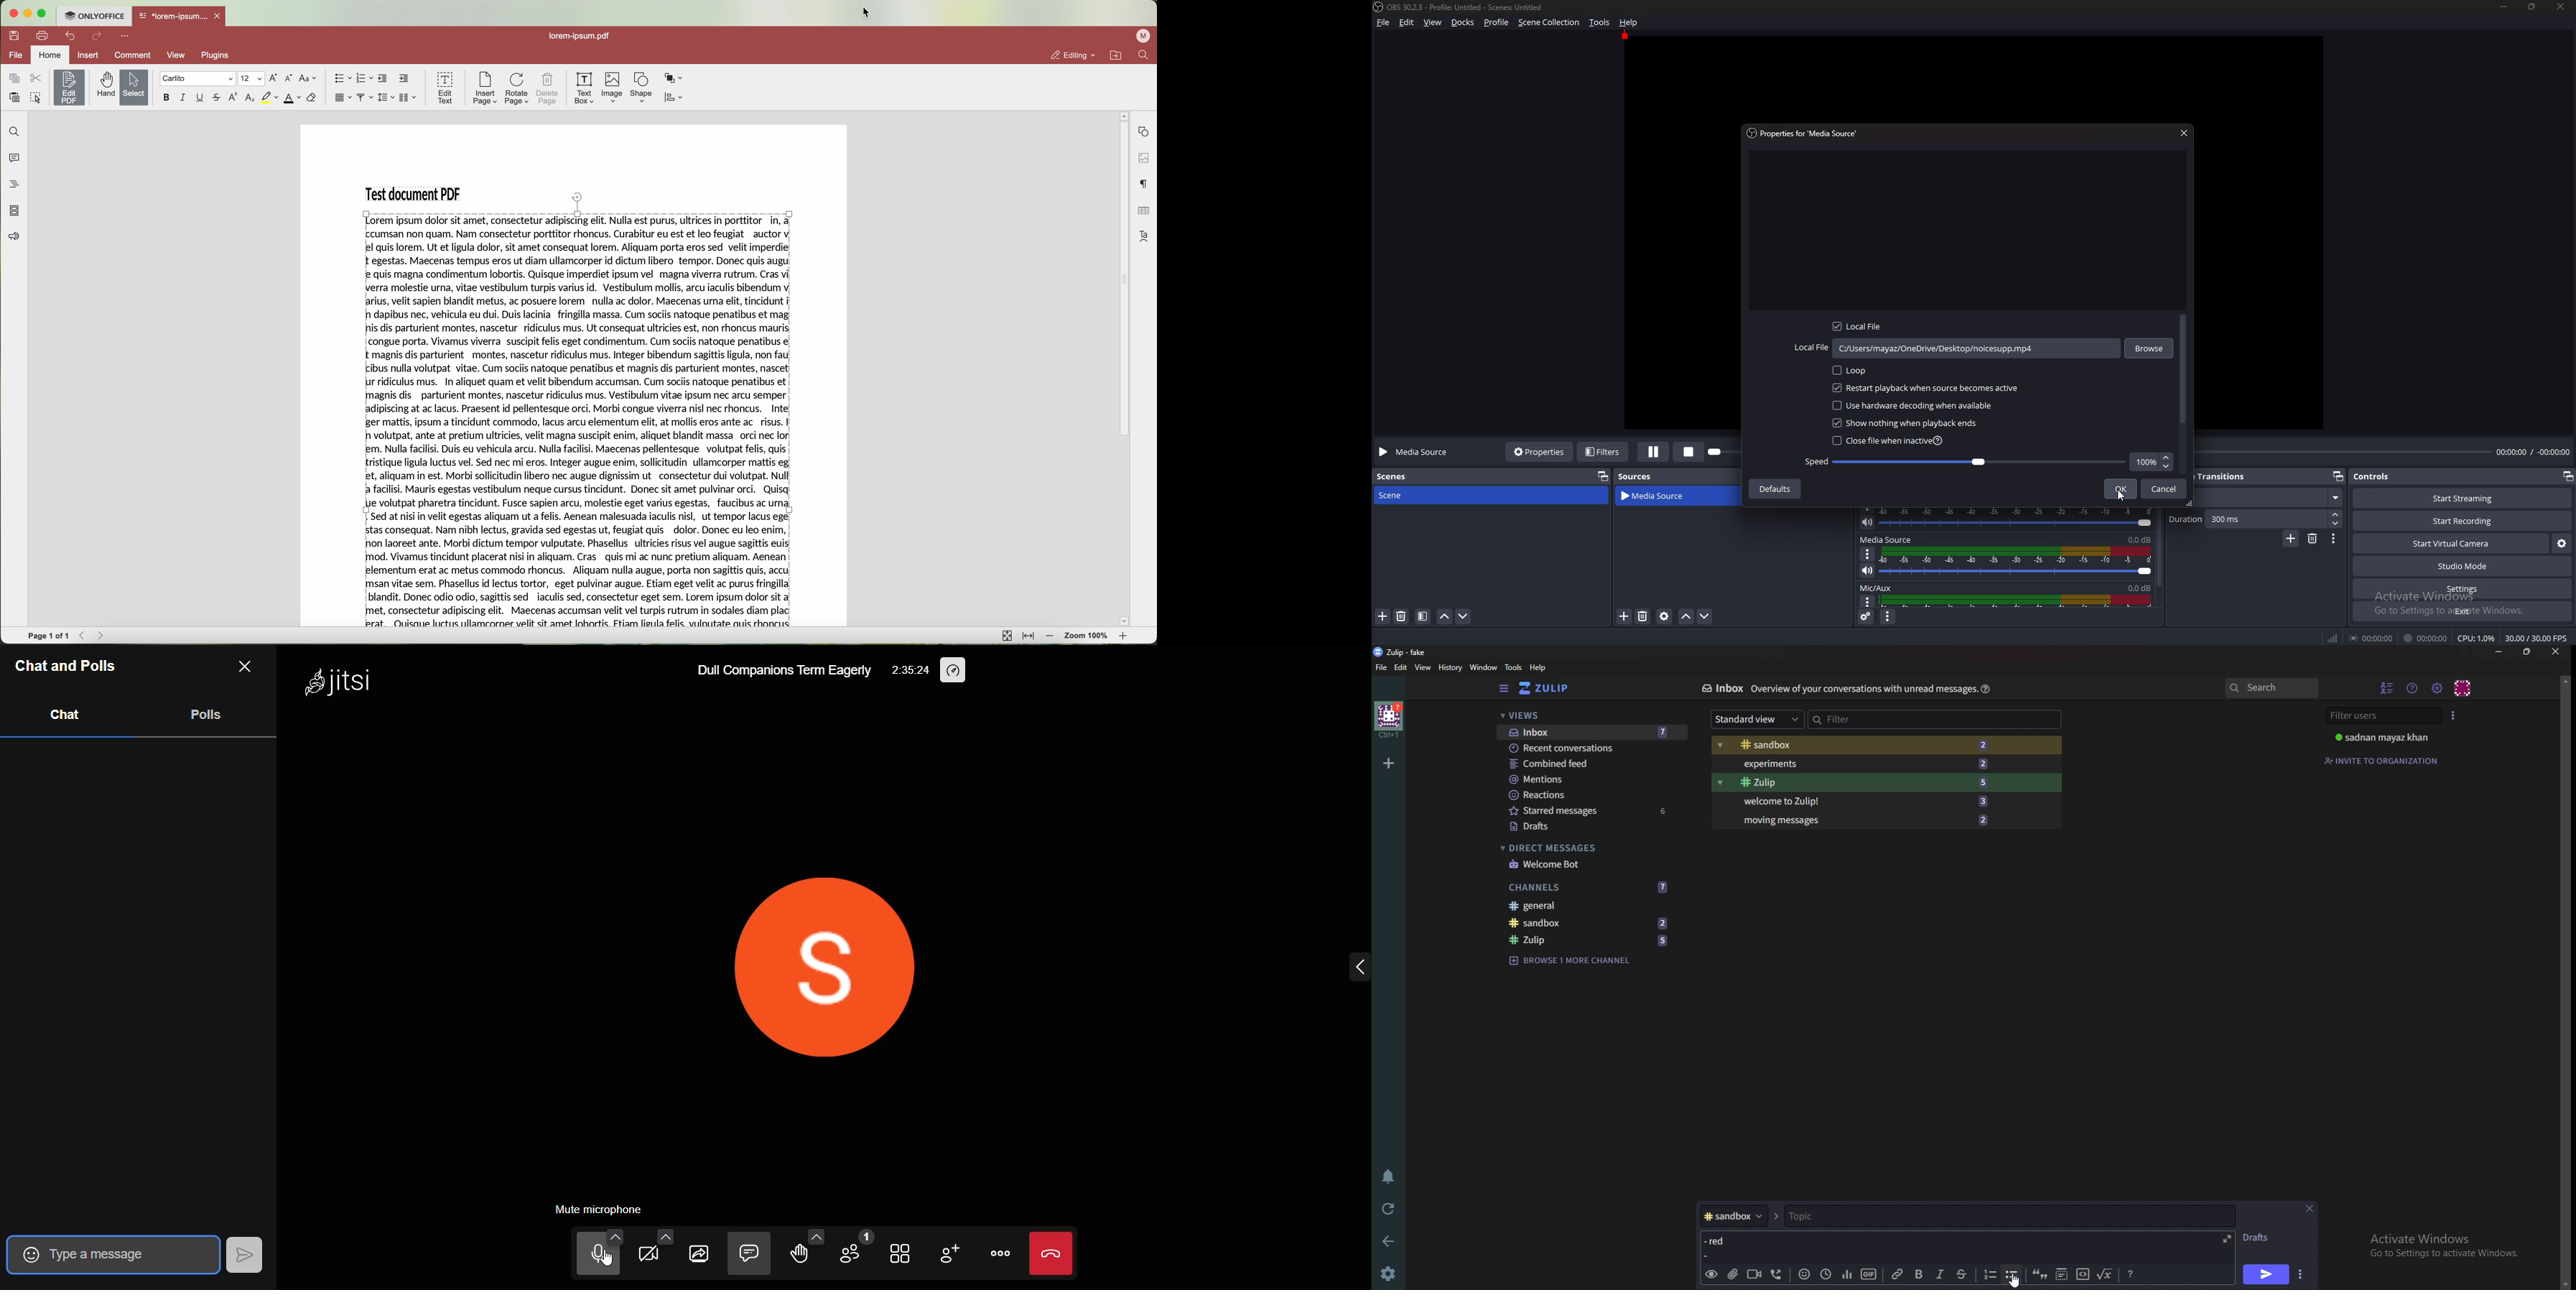 The image size is (2576, 1316). What do you see at coordinates (1382, 667) in the screenshot?
I see `File` at bounding box center [1382, 667].